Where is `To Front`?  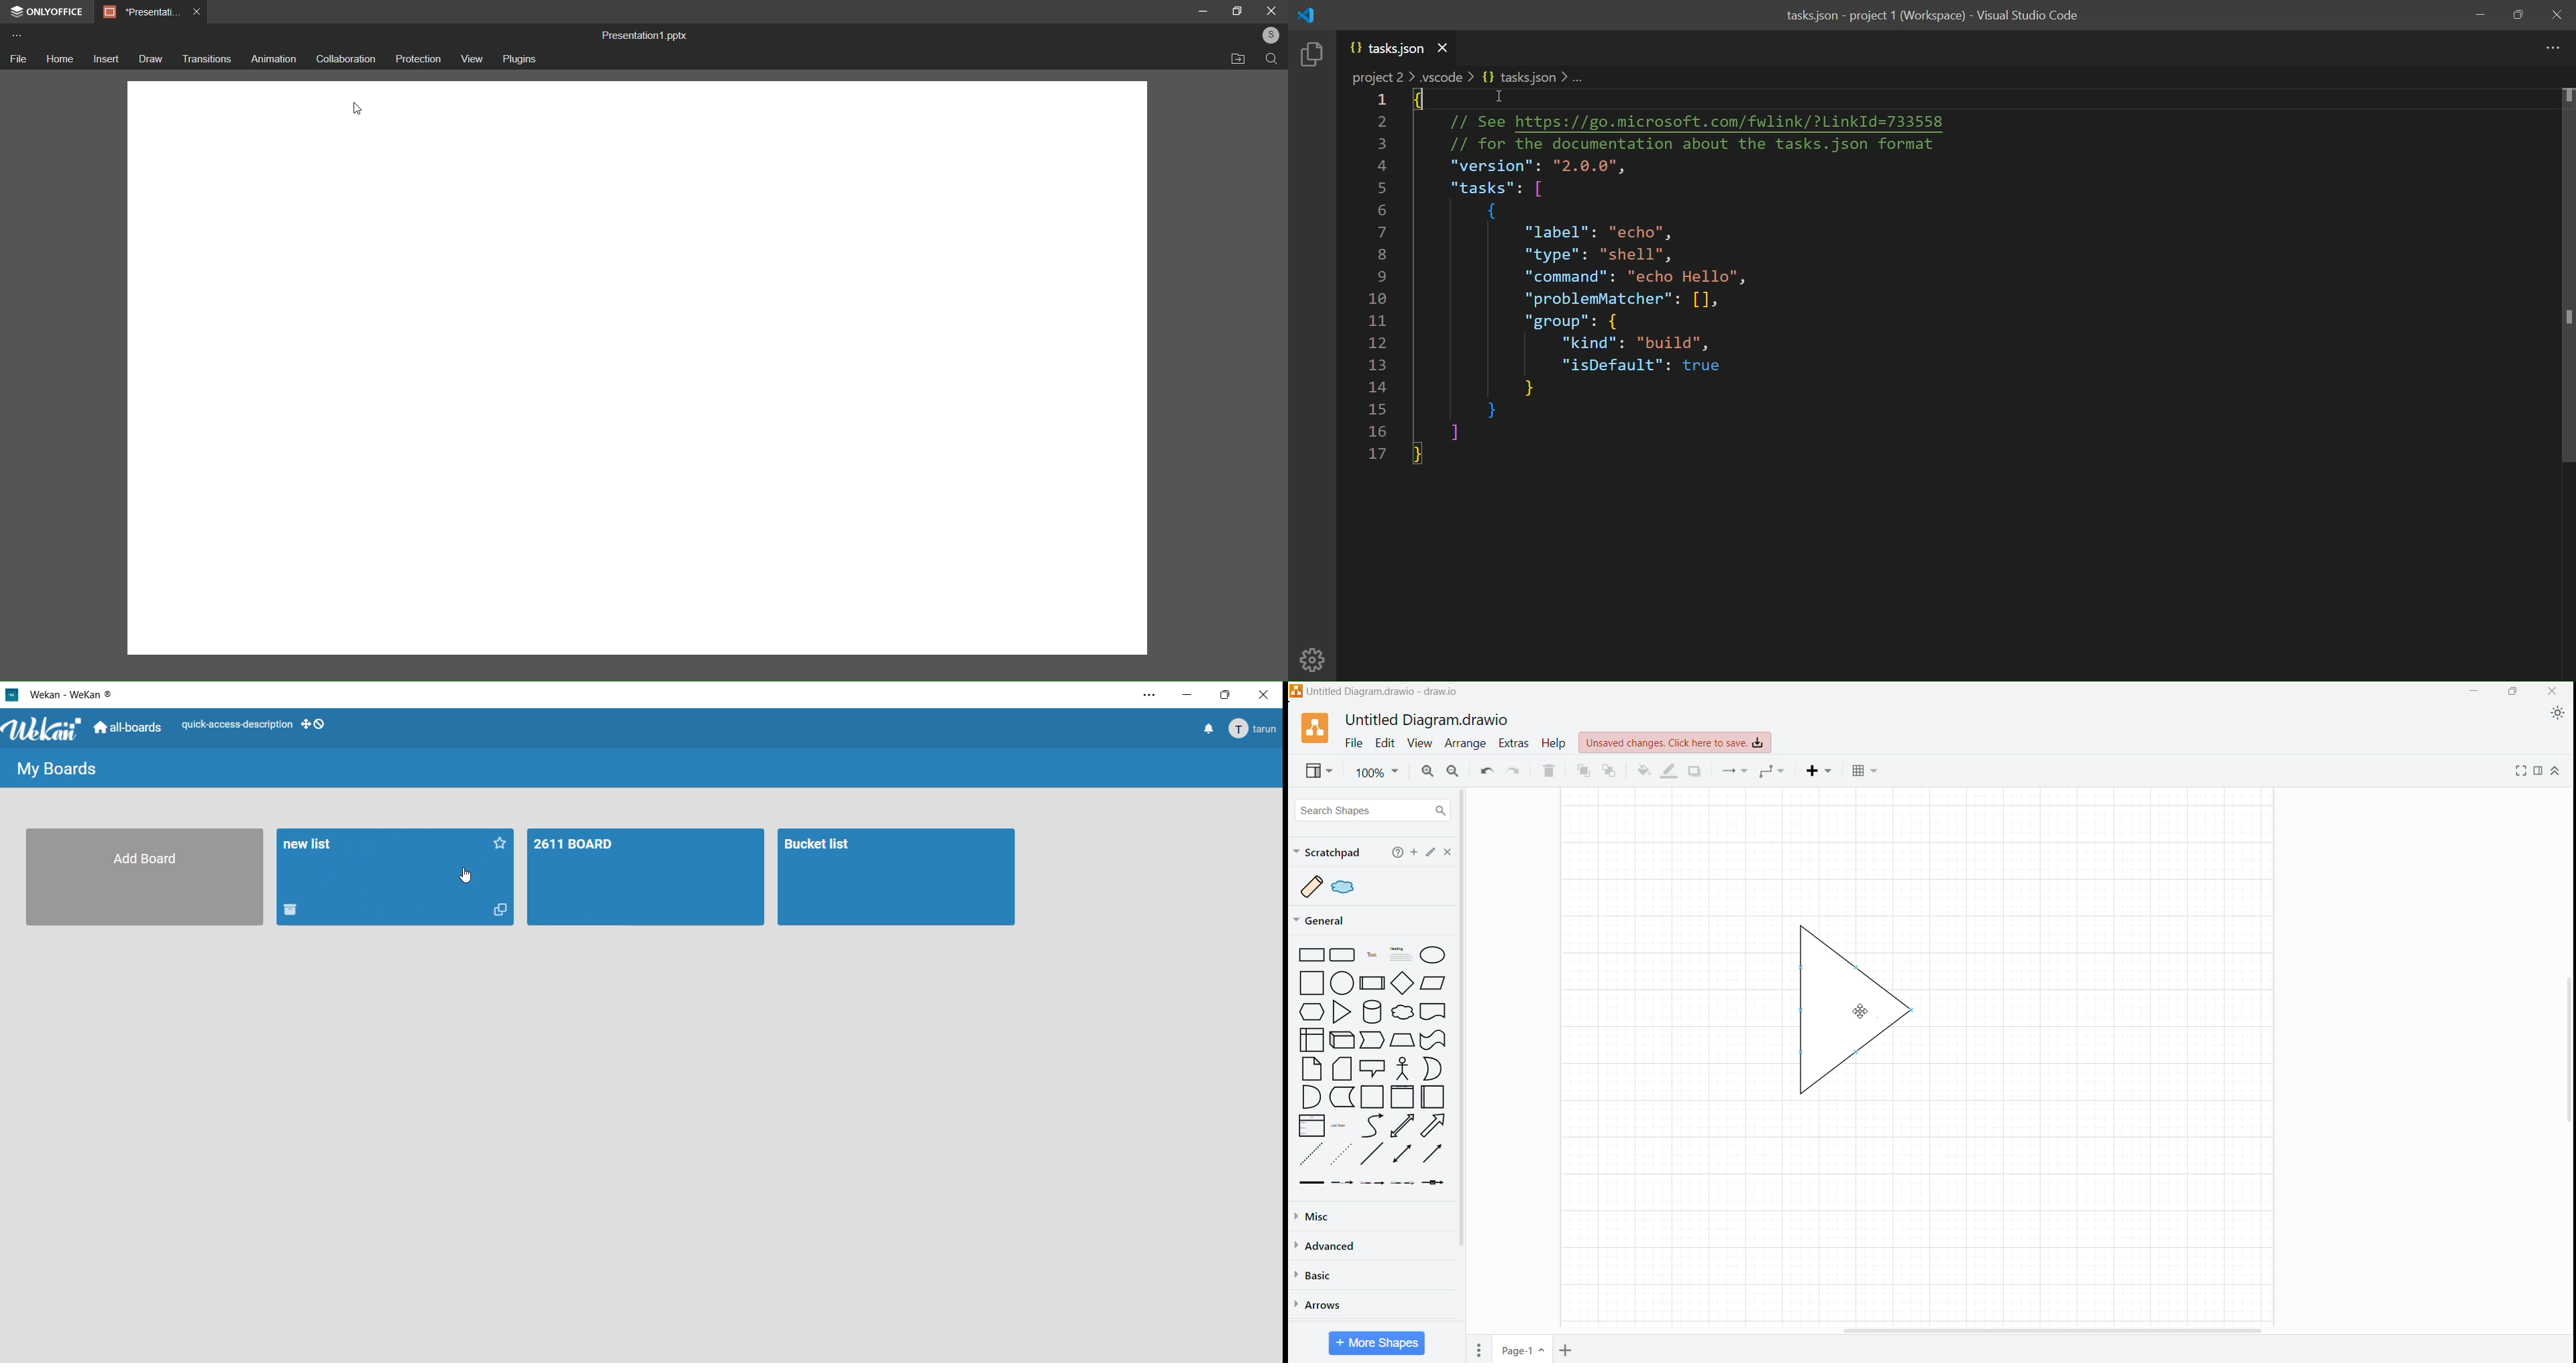
To Front is located at coordinates (1583, 771).